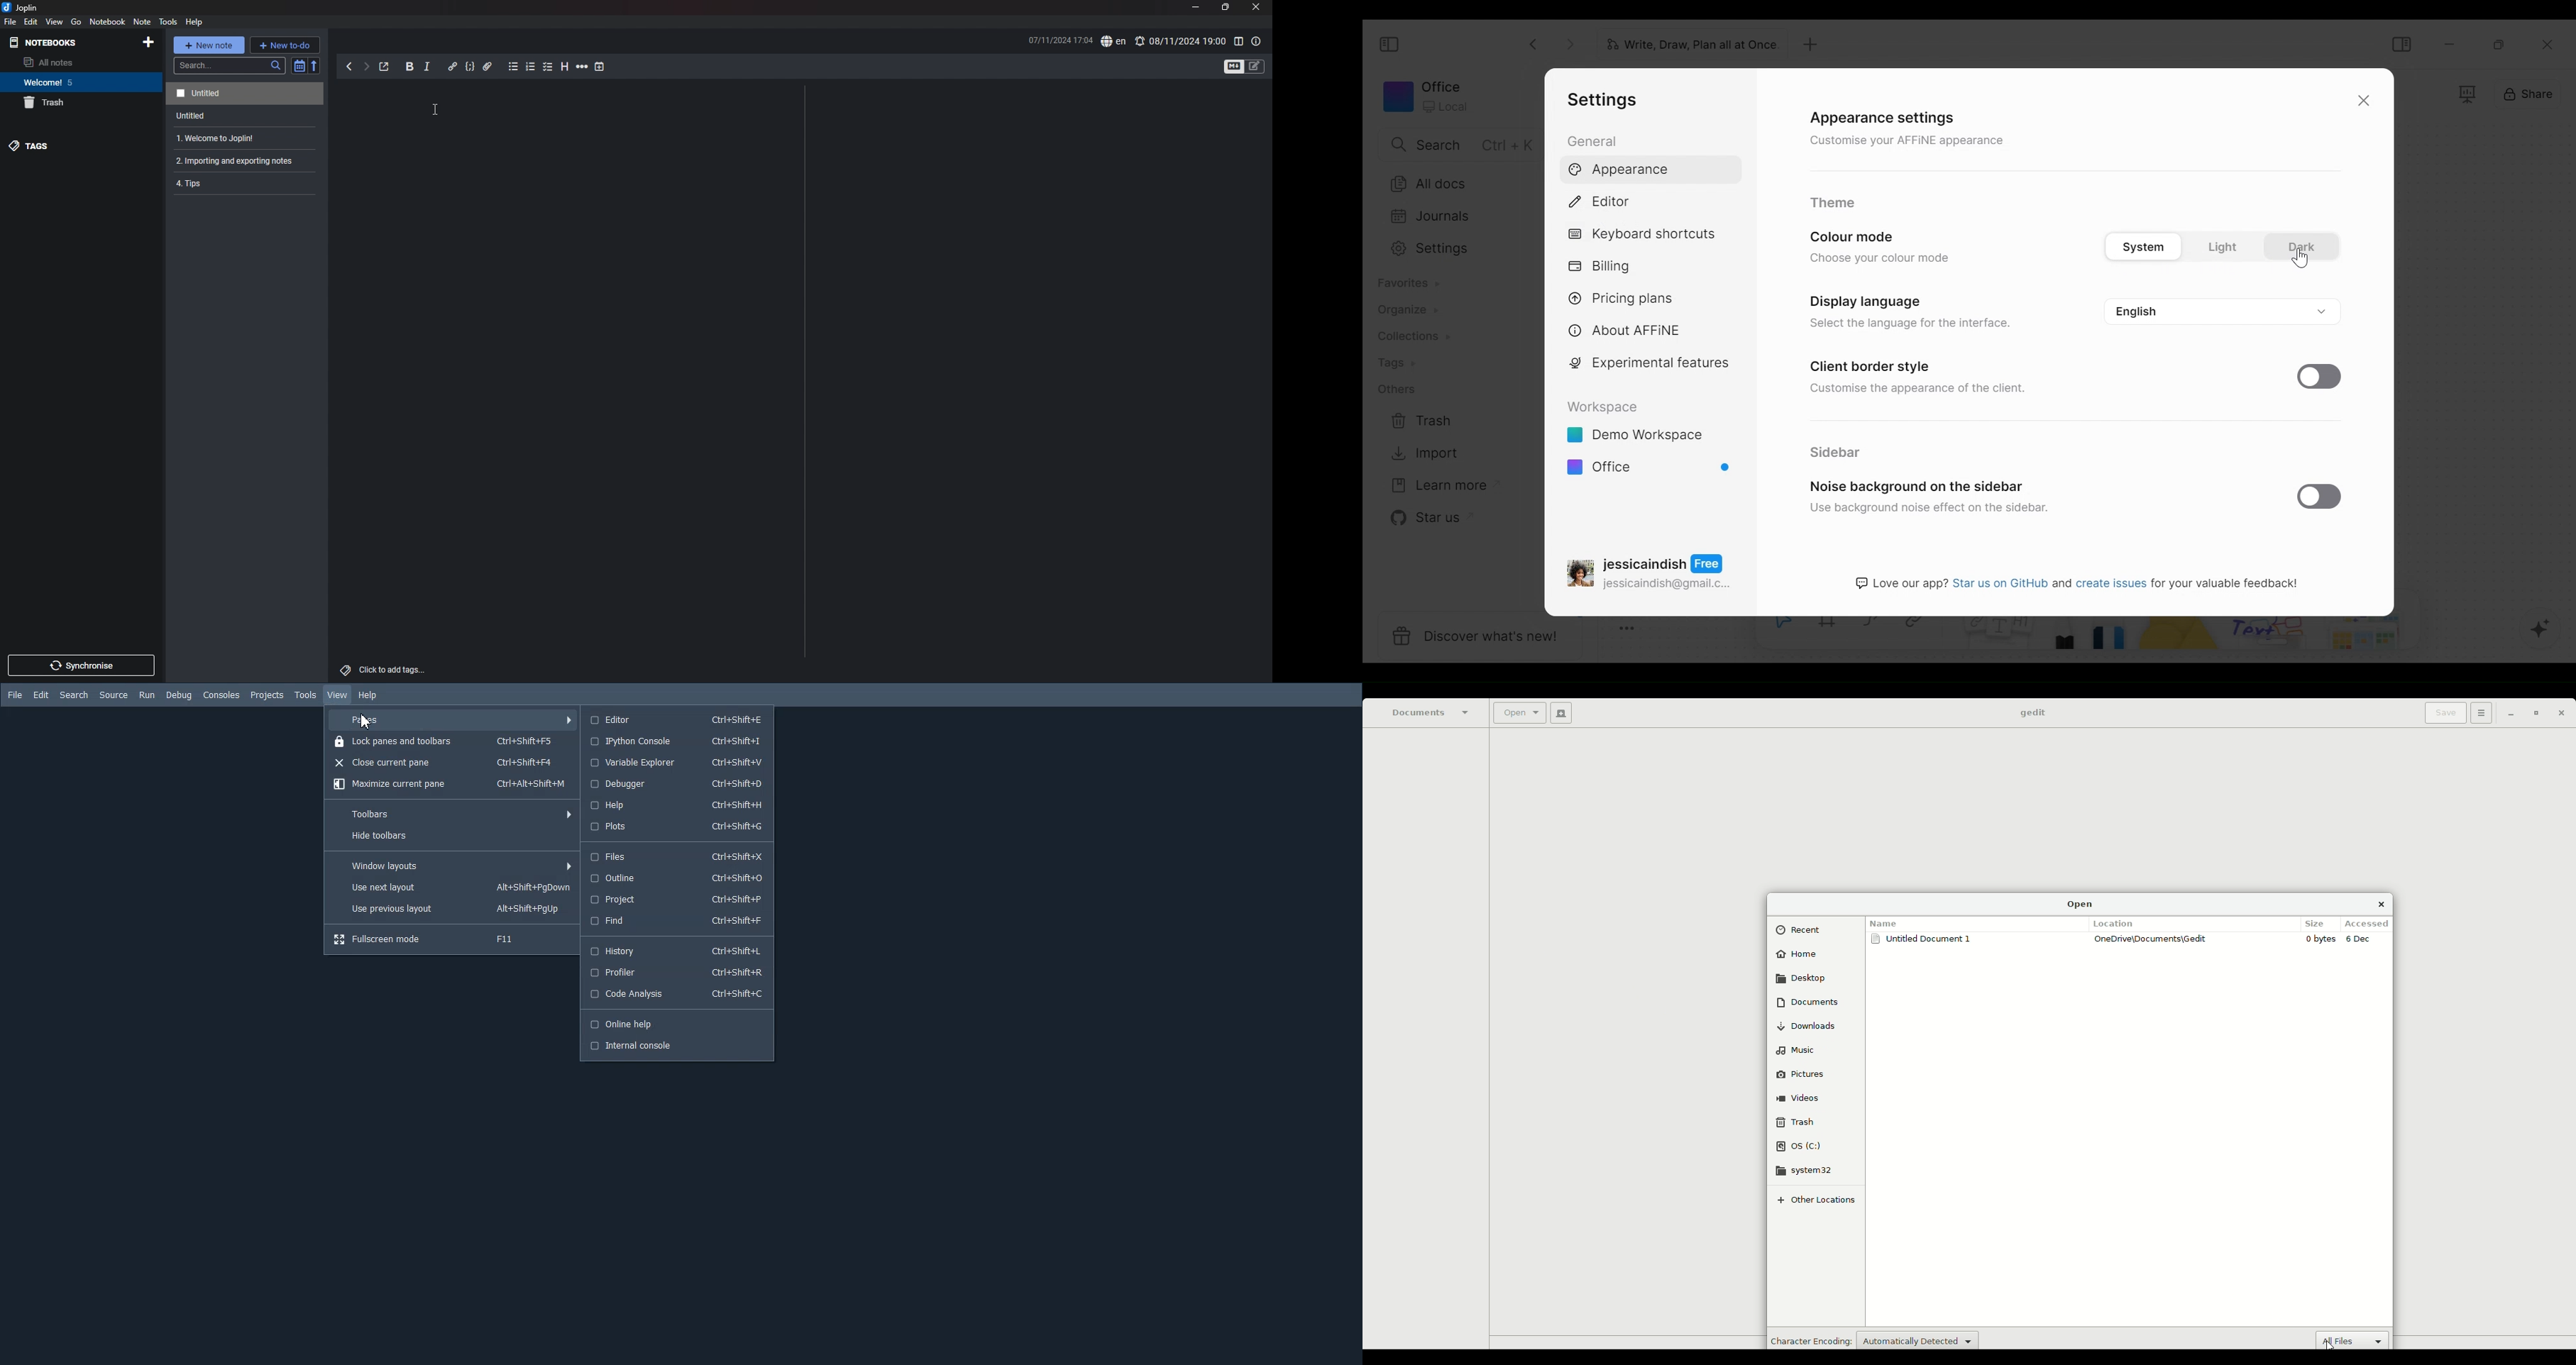 This screenshot has width=2576, height=1372. Describe the element at coordinates (451, 783) in the screenshot. I see `Maximize current pane` at that location.